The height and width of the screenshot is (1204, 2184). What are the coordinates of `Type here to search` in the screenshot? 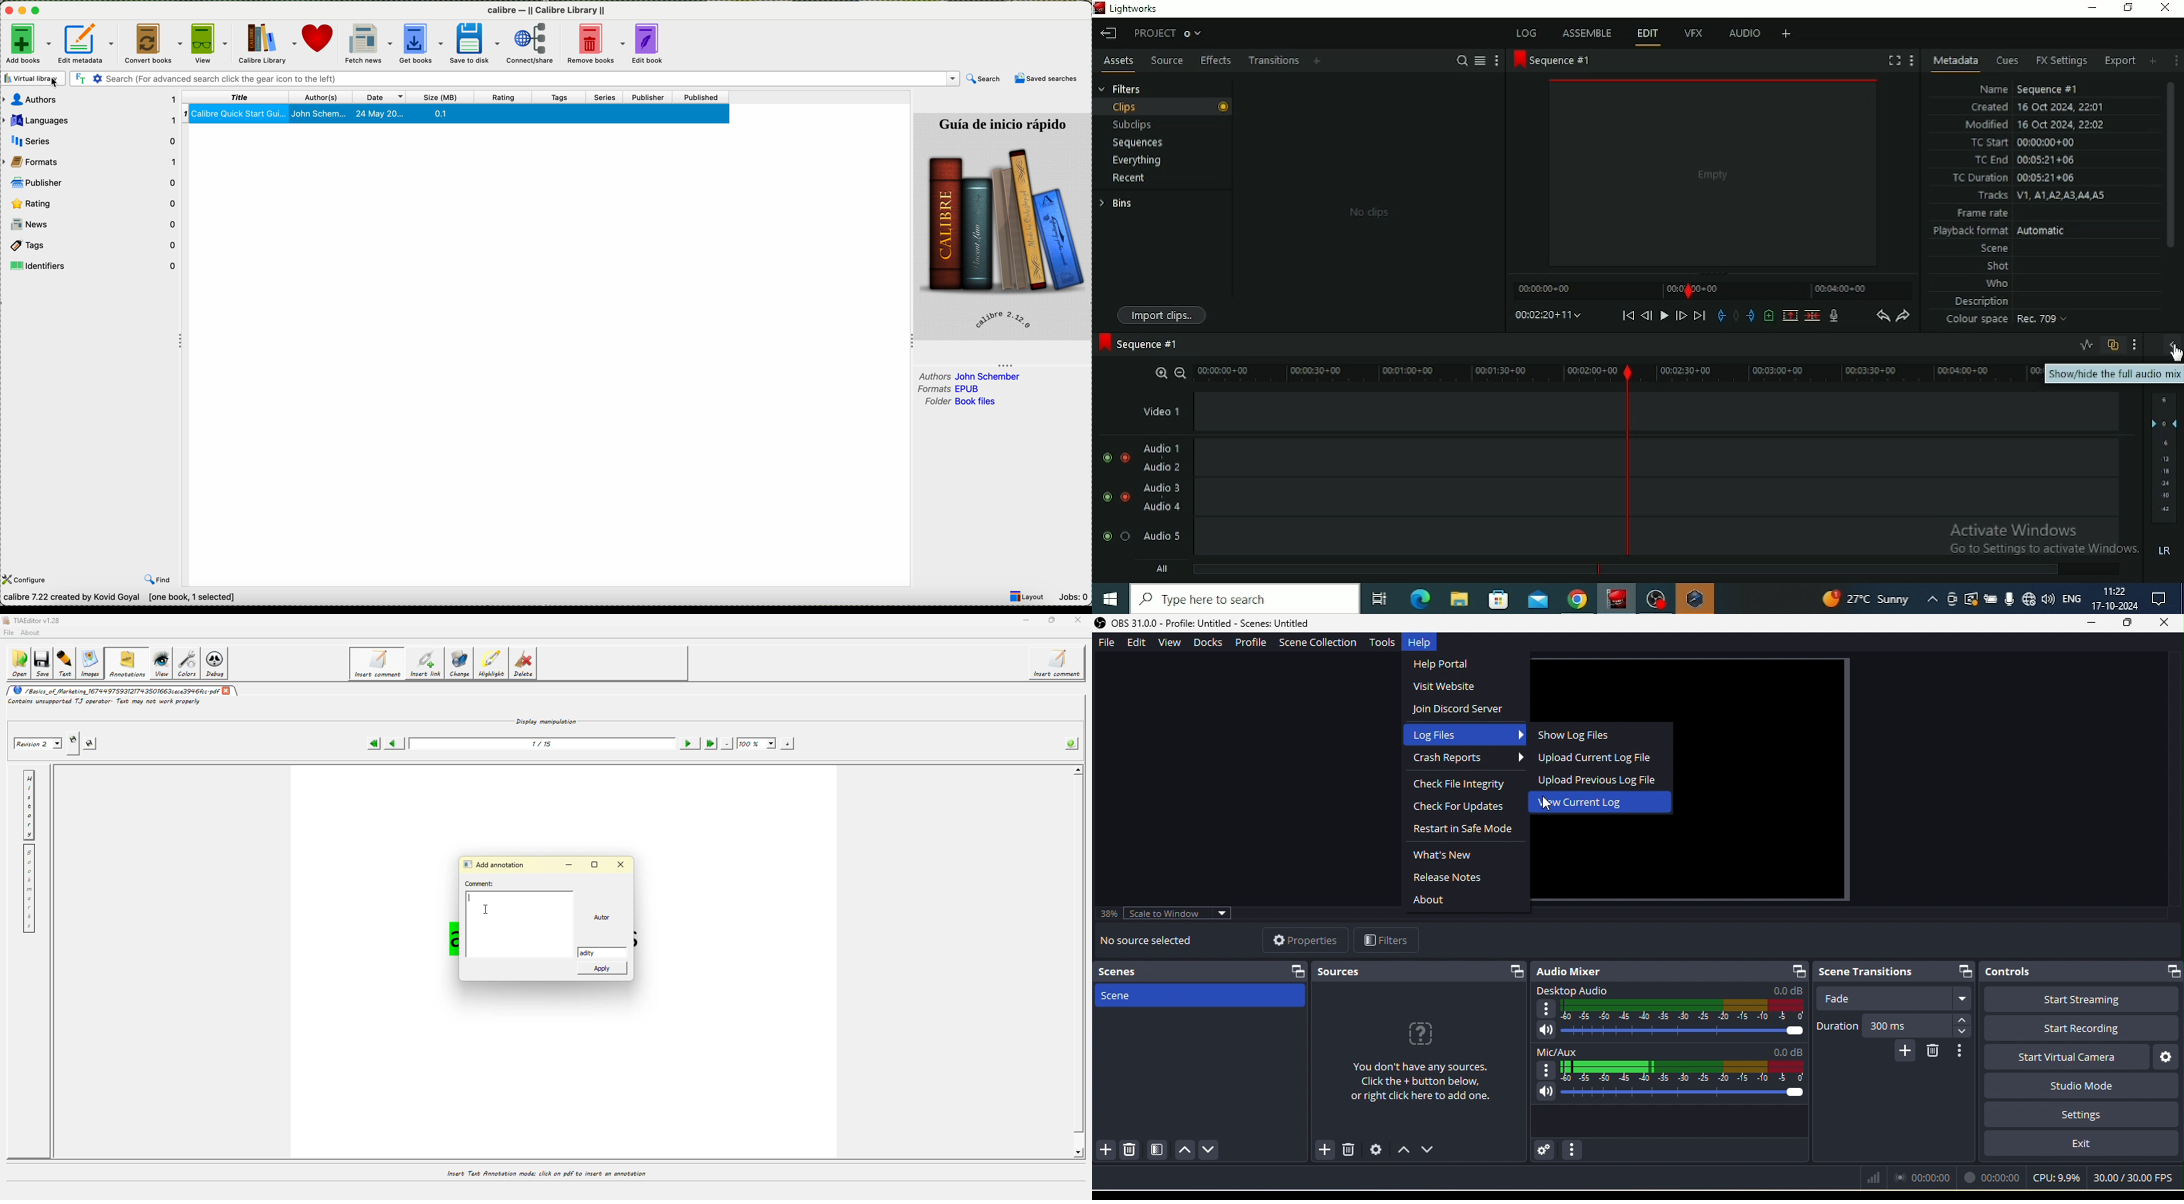 It's located at (1246, 598).